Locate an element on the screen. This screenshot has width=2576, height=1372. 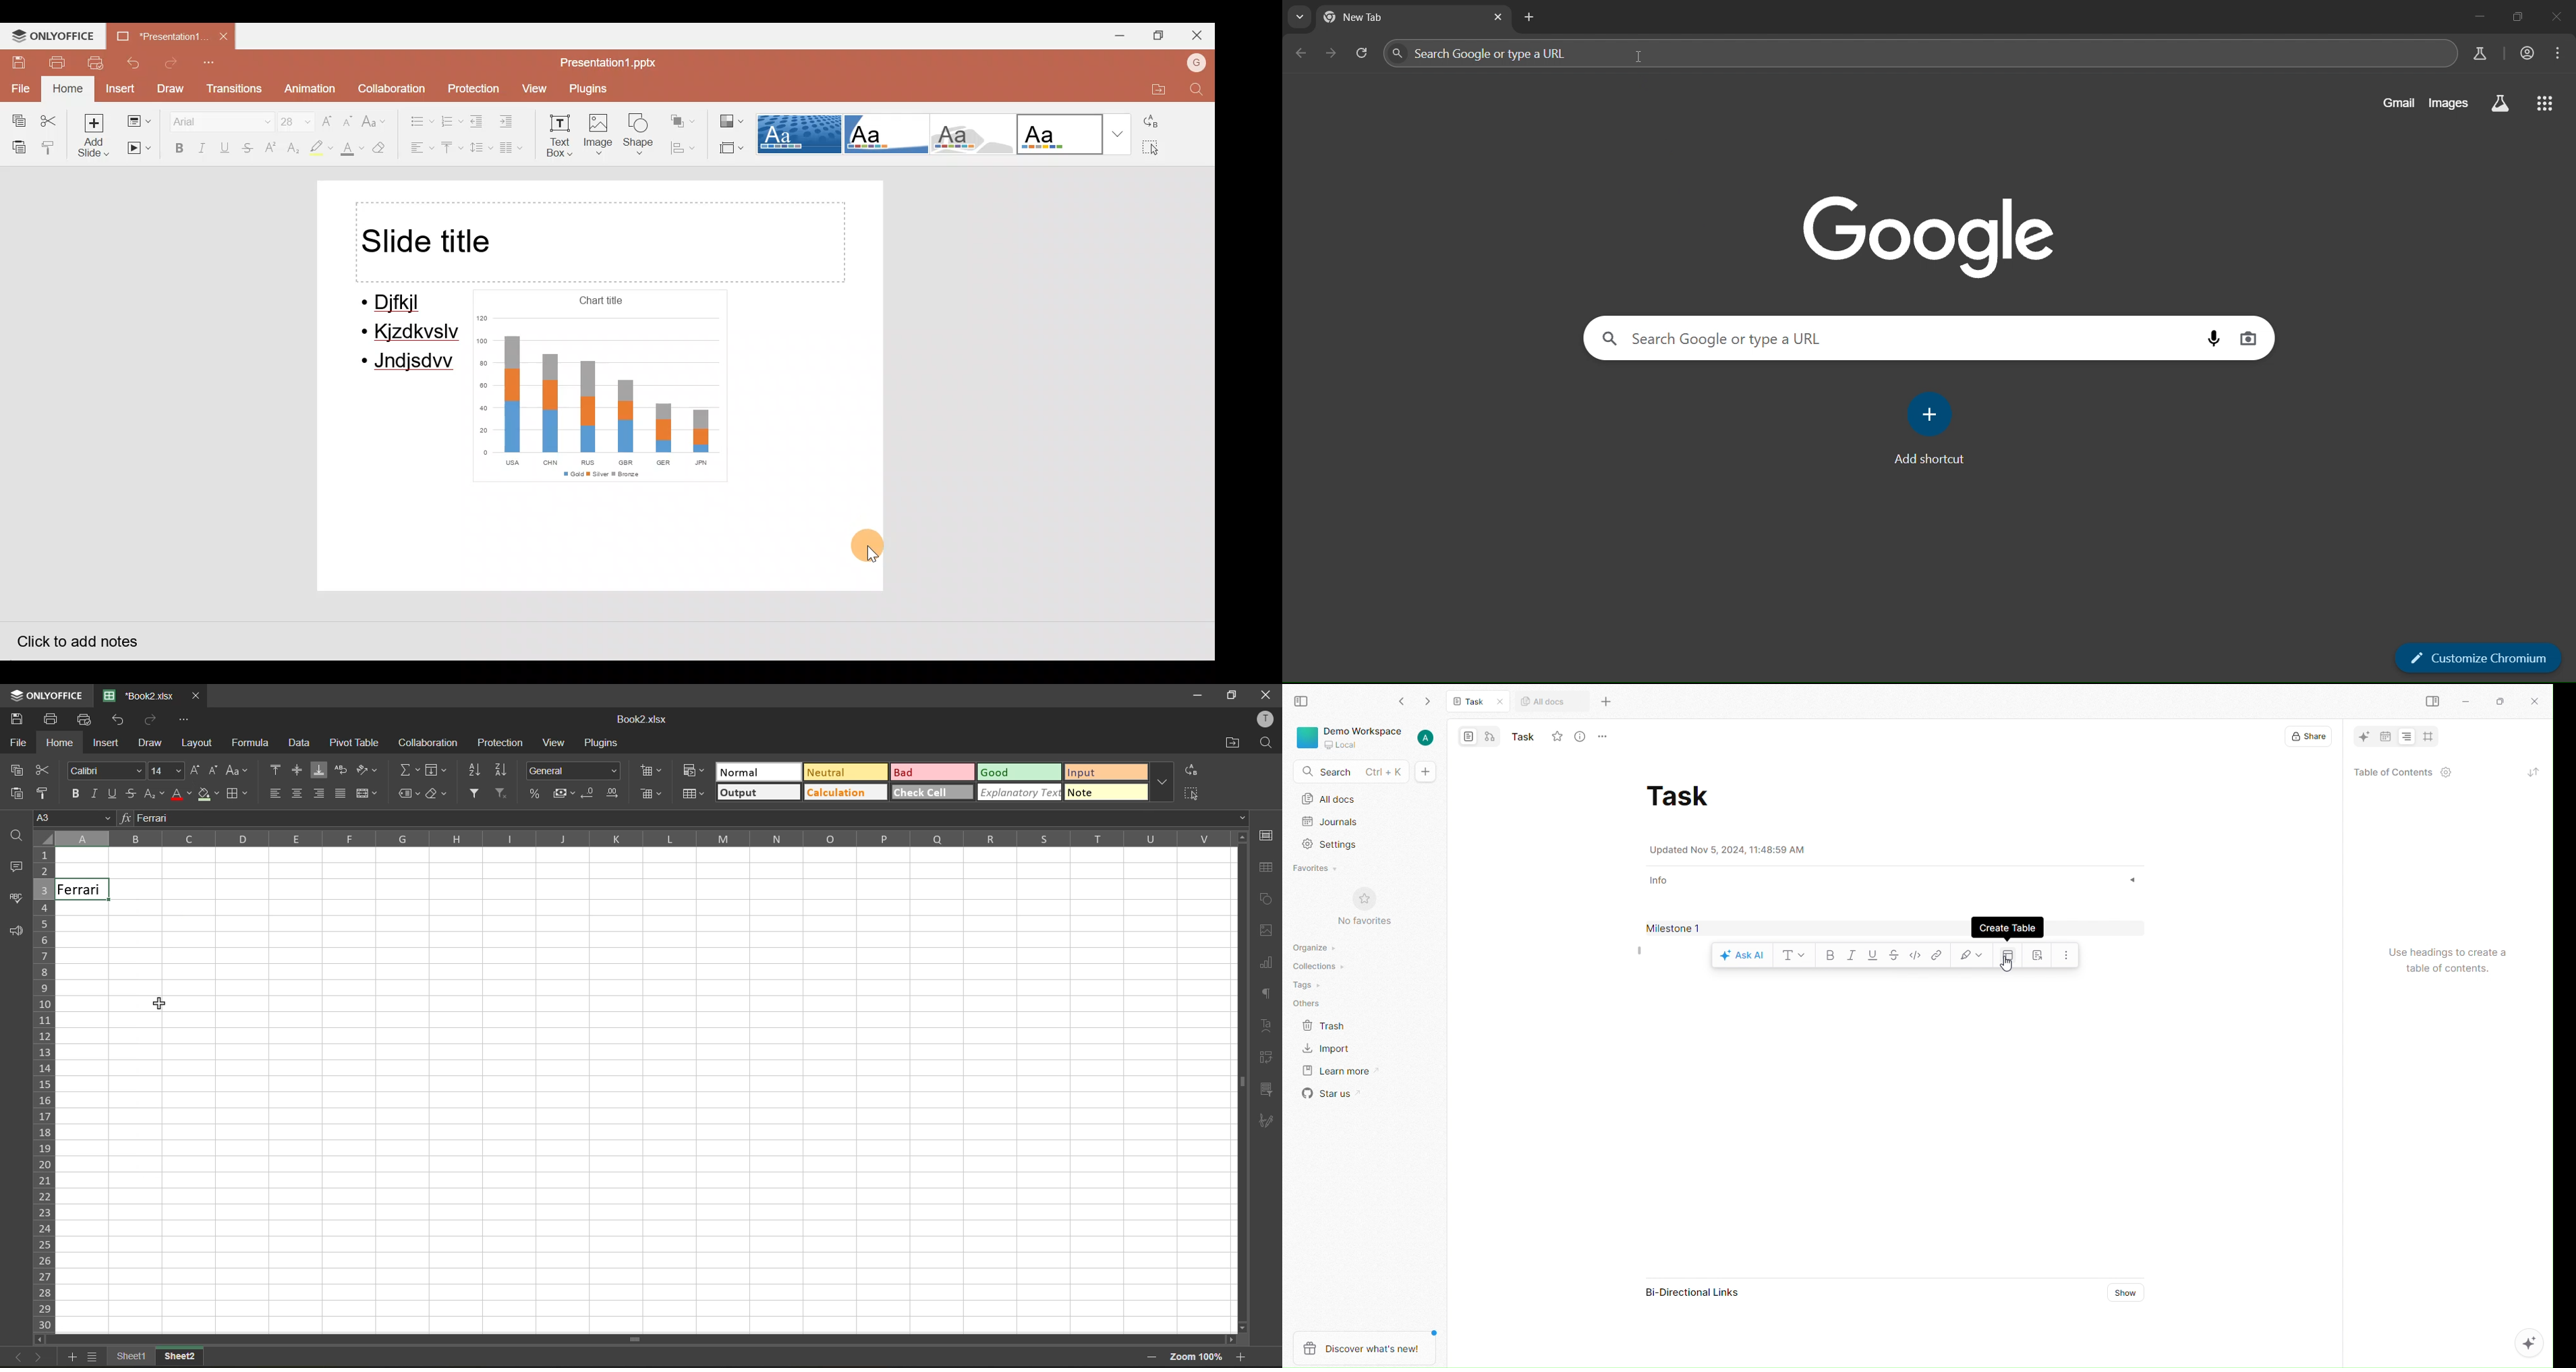
copy is located at coordinates (17, 769).